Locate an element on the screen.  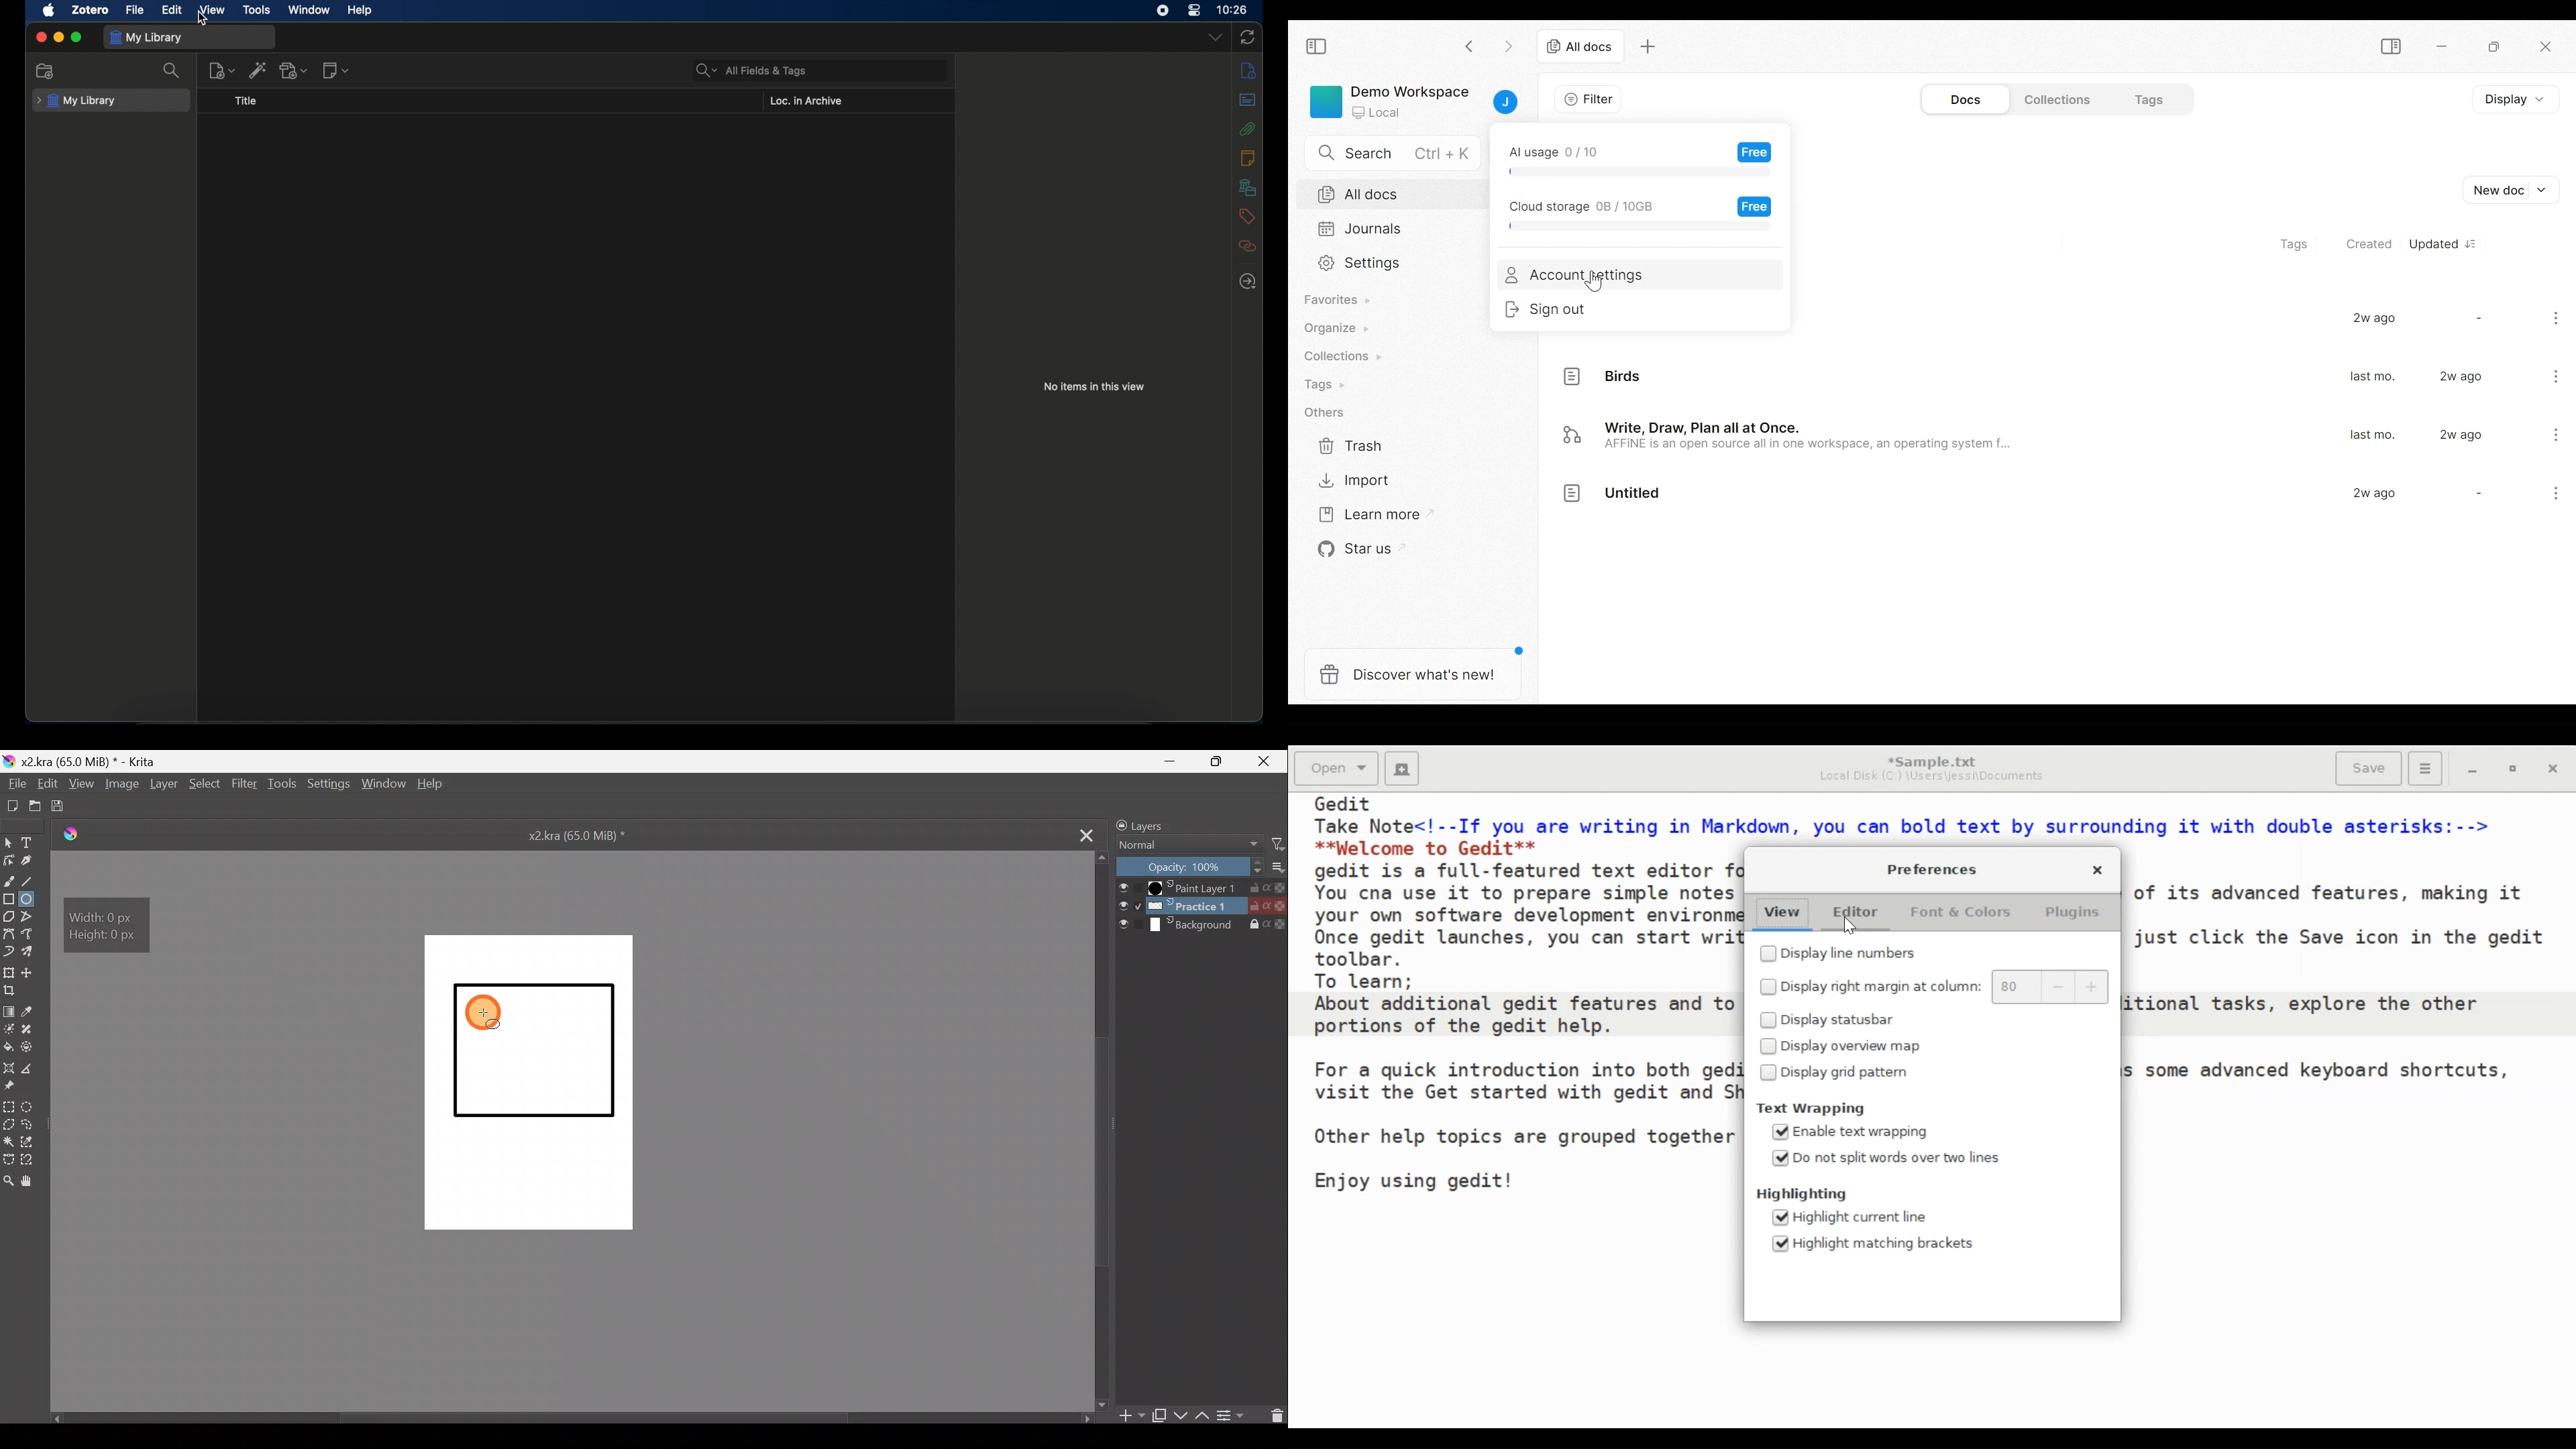
my library is located at coordinates (76, 101).